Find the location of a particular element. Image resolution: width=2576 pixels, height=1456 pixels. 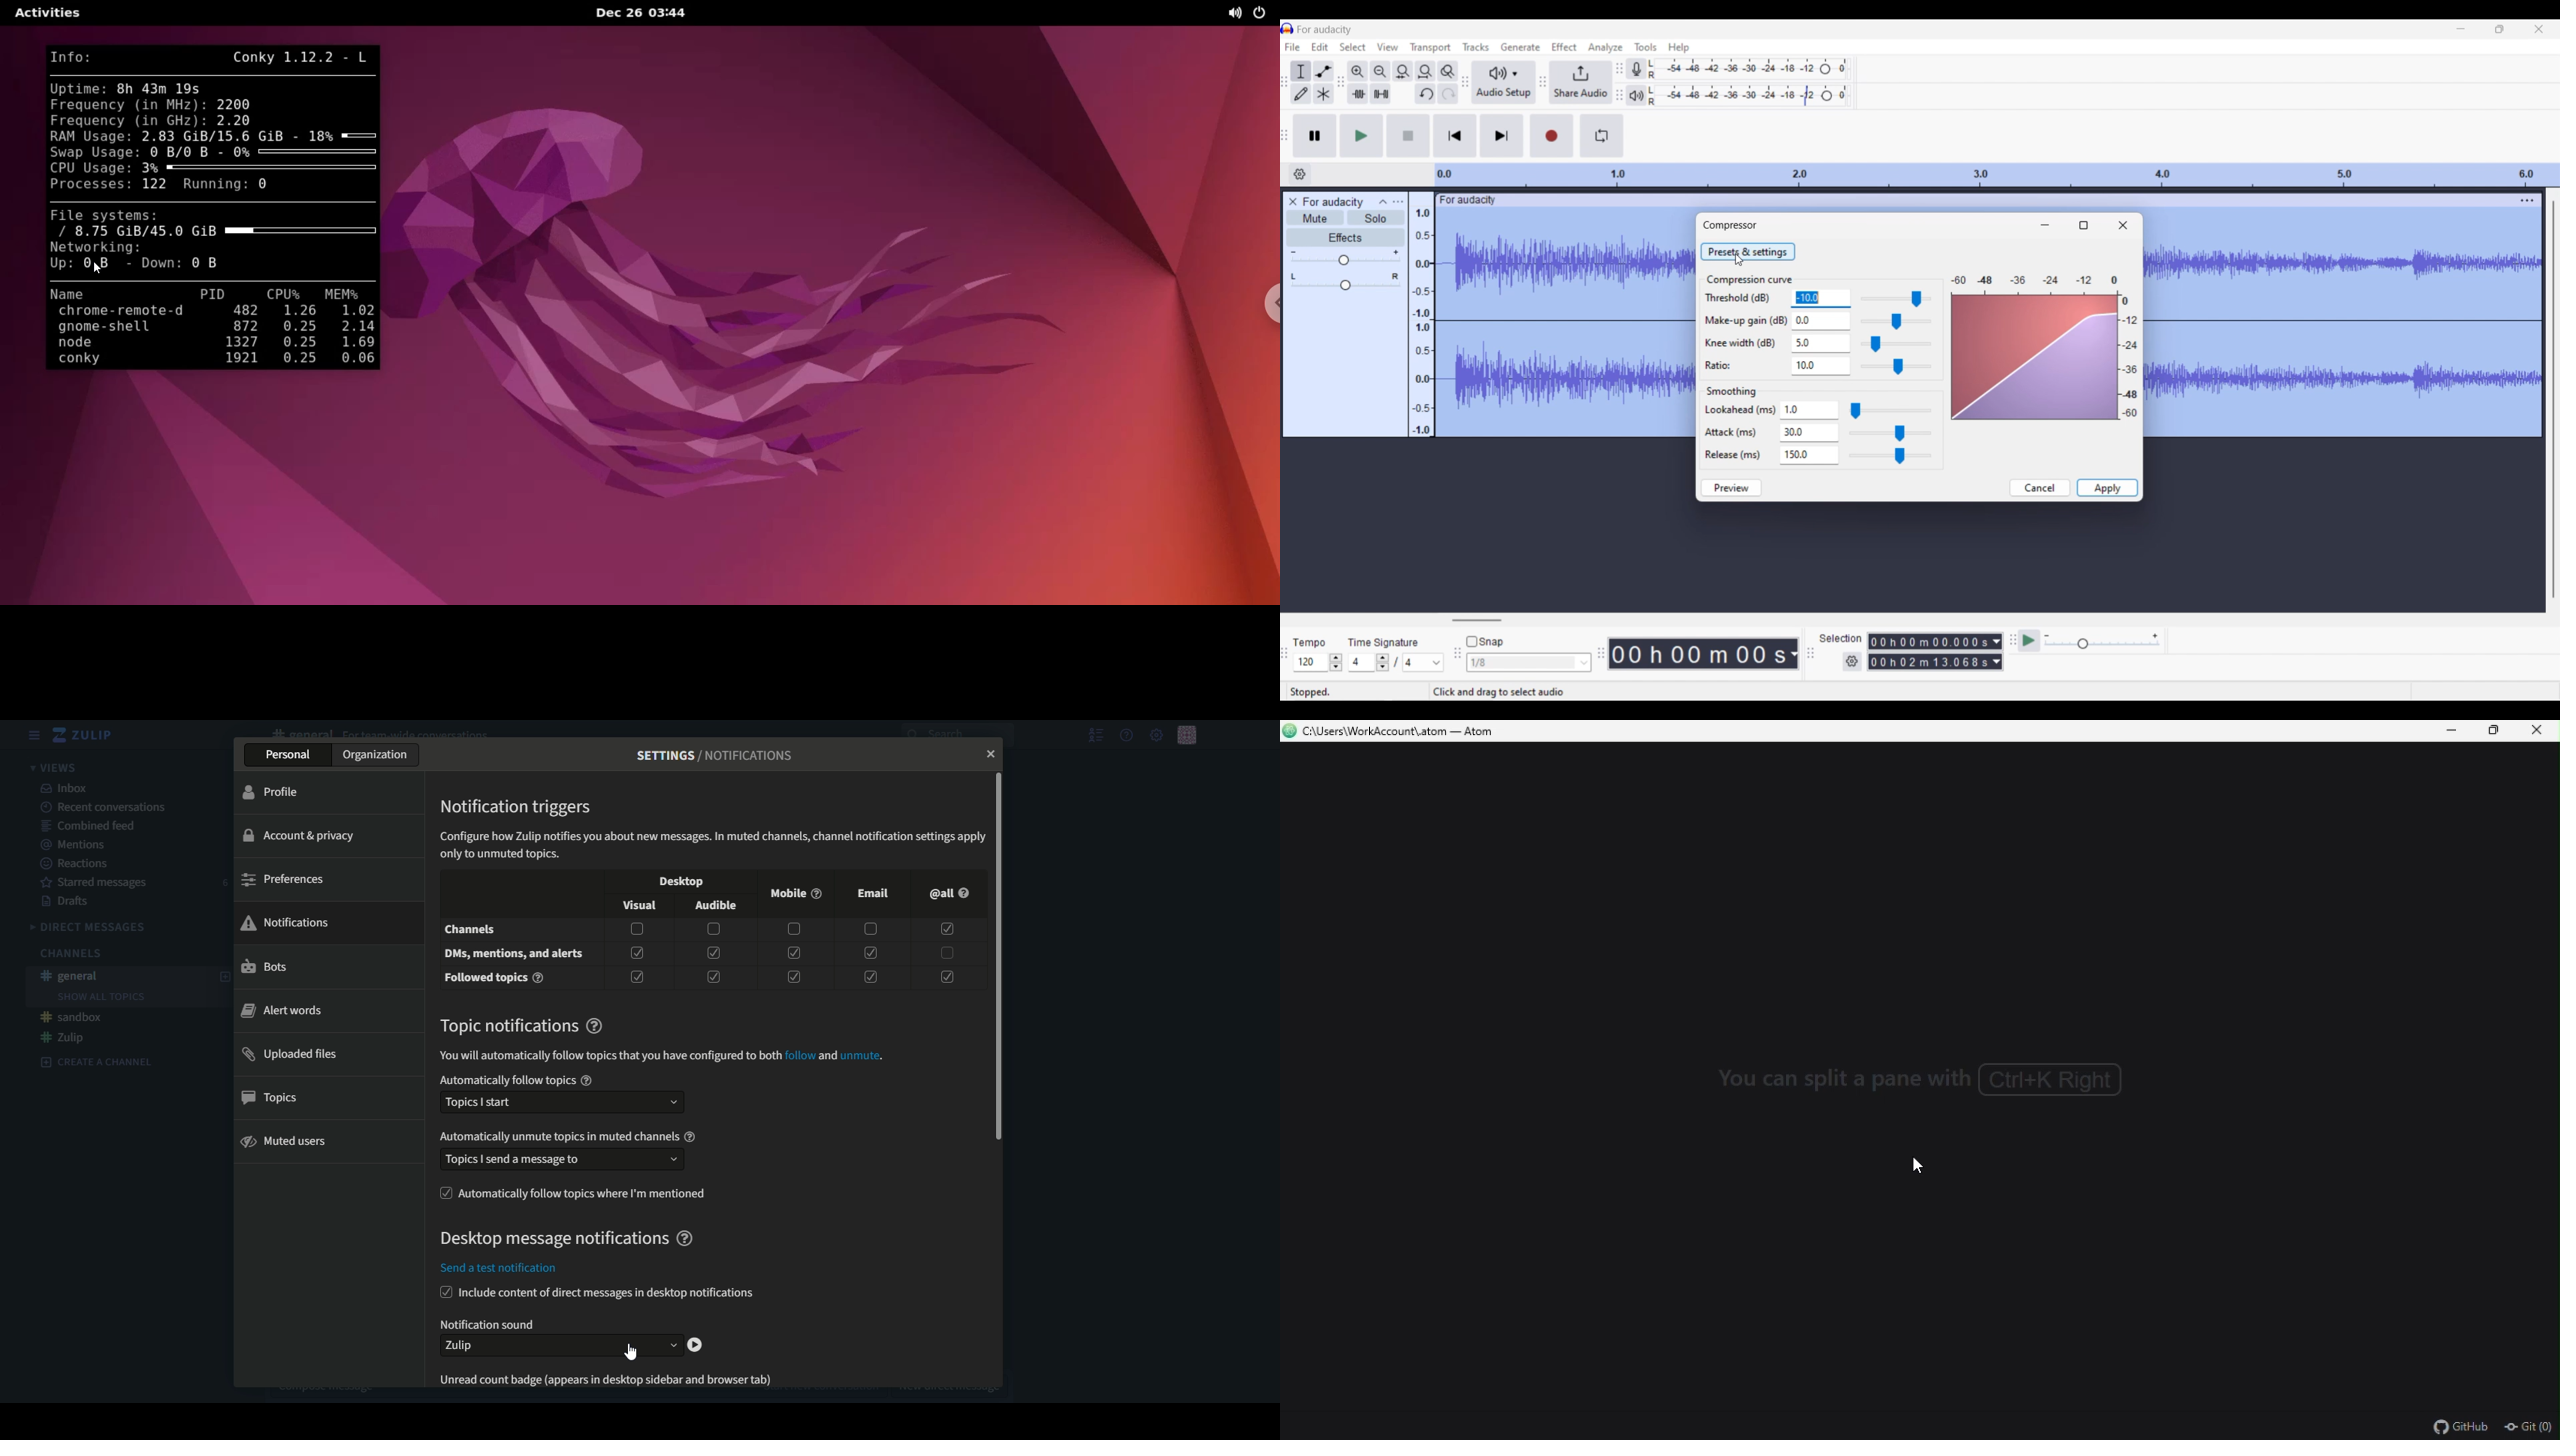

checkbox is located at coordinates (866, 975).